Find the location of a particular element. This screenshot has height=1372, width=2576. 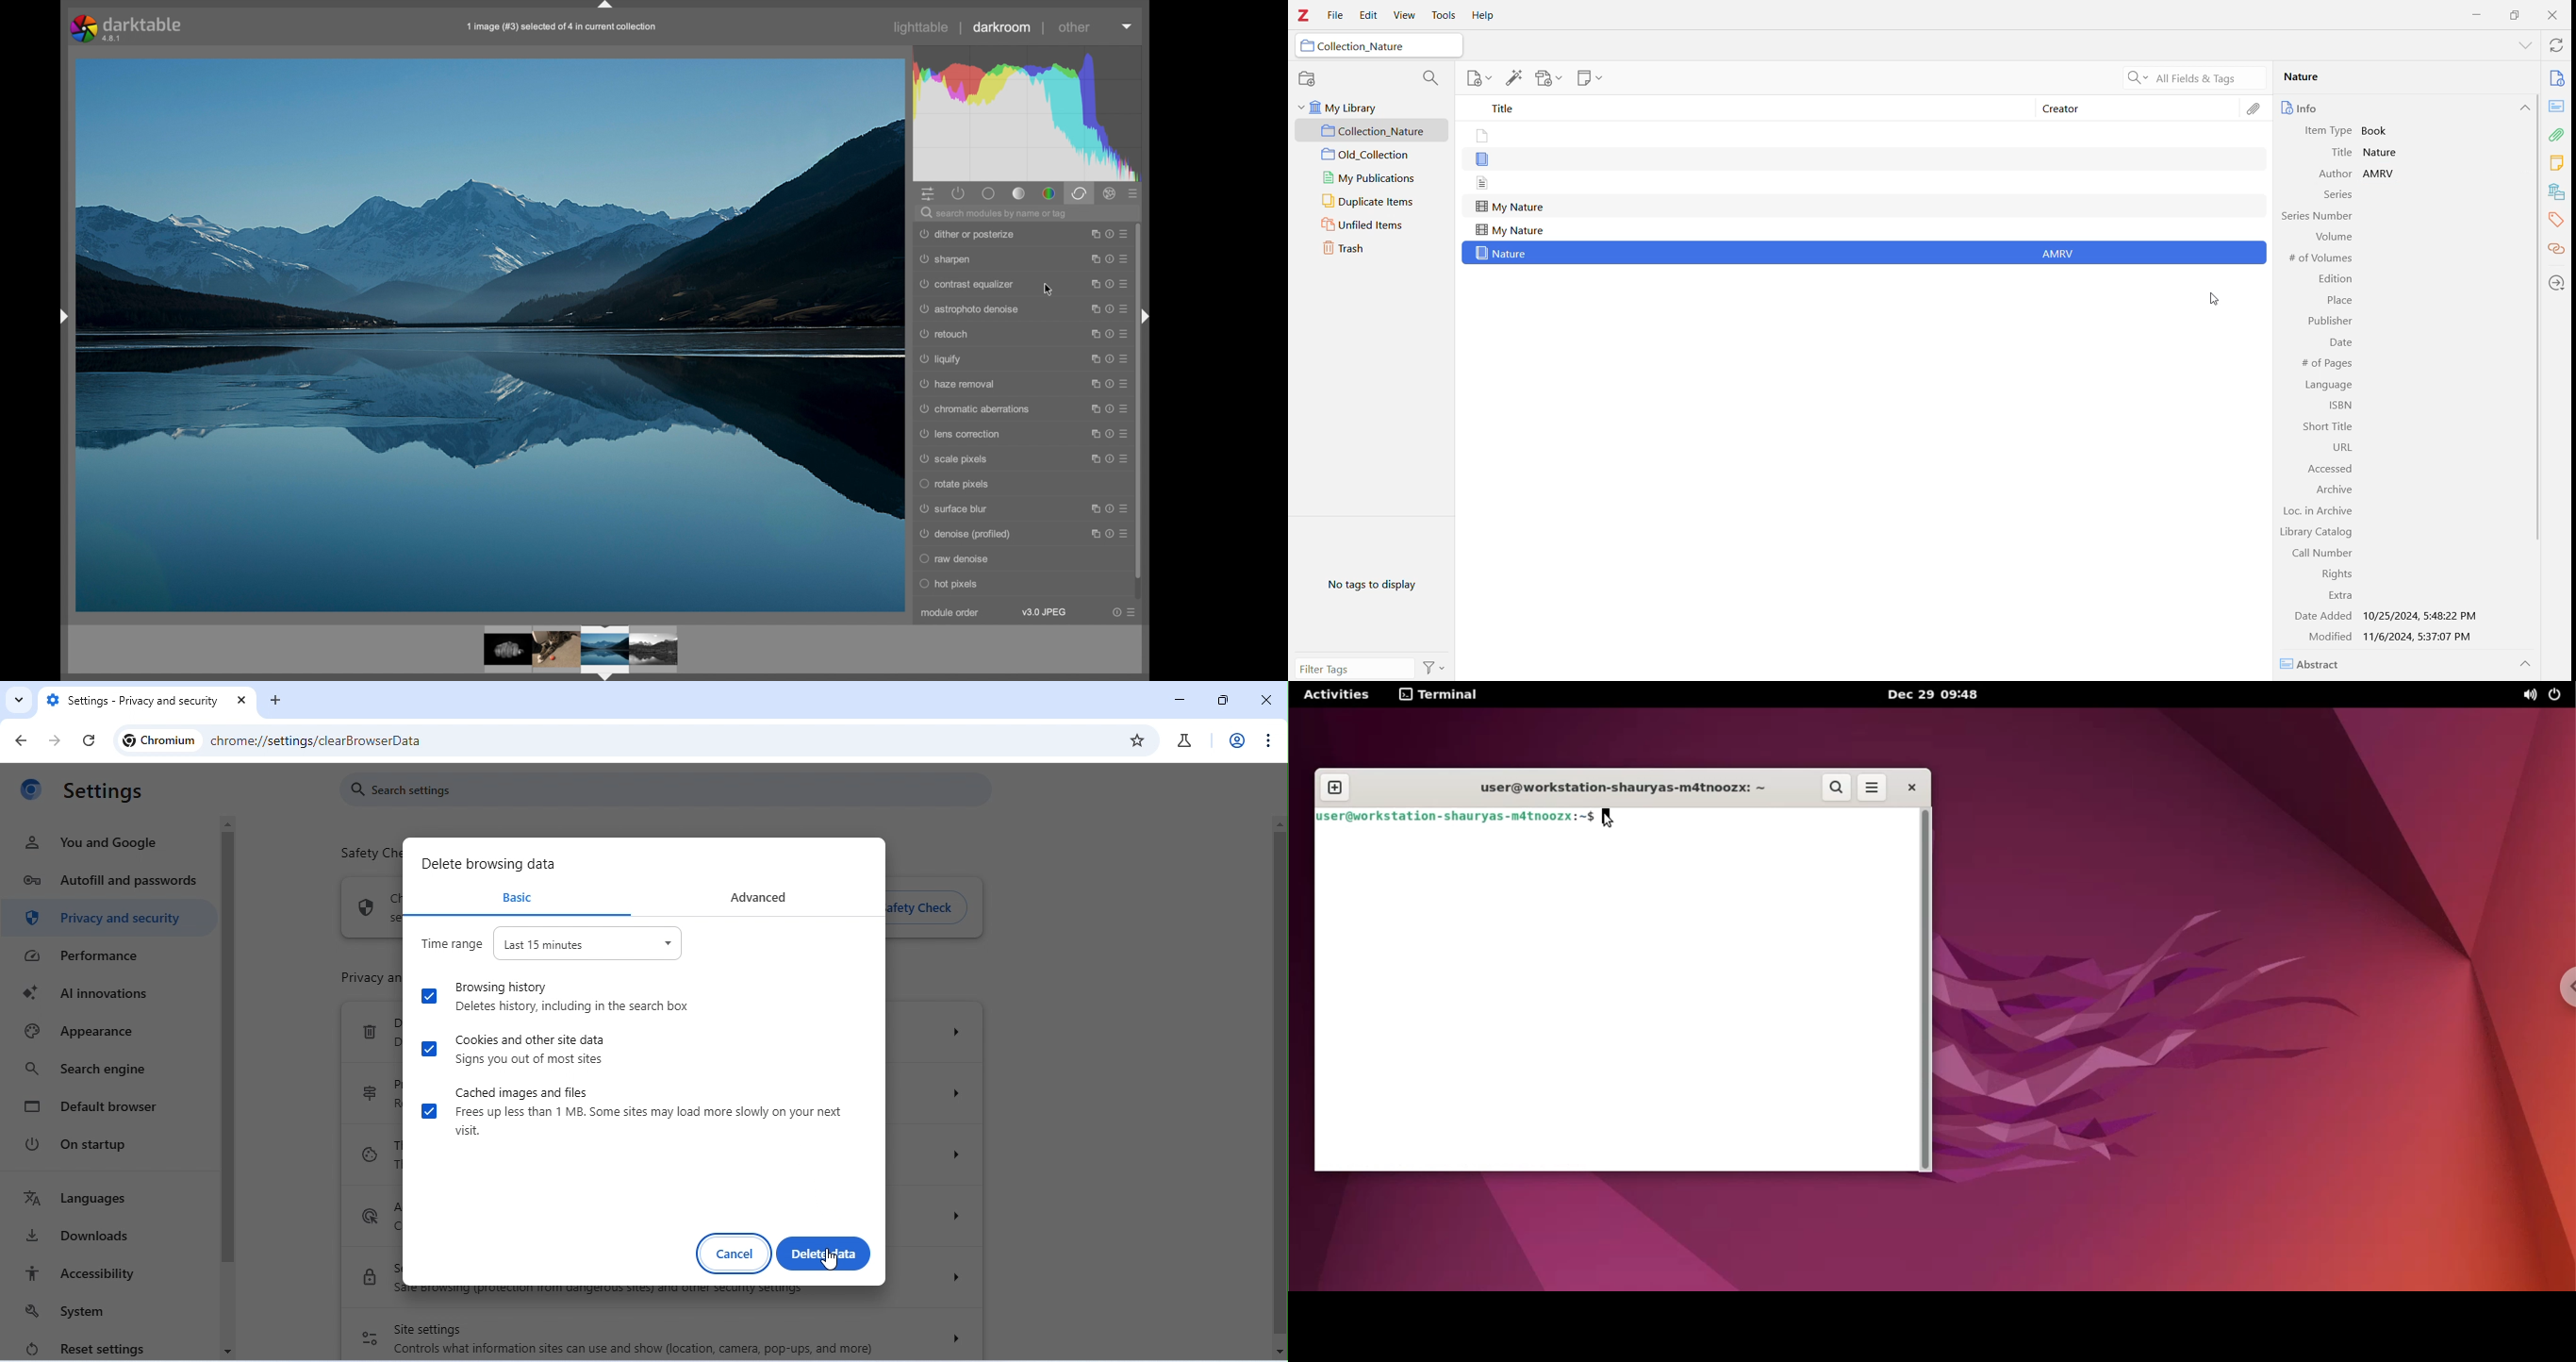

AMRV is located at coordinates (2064, 254).